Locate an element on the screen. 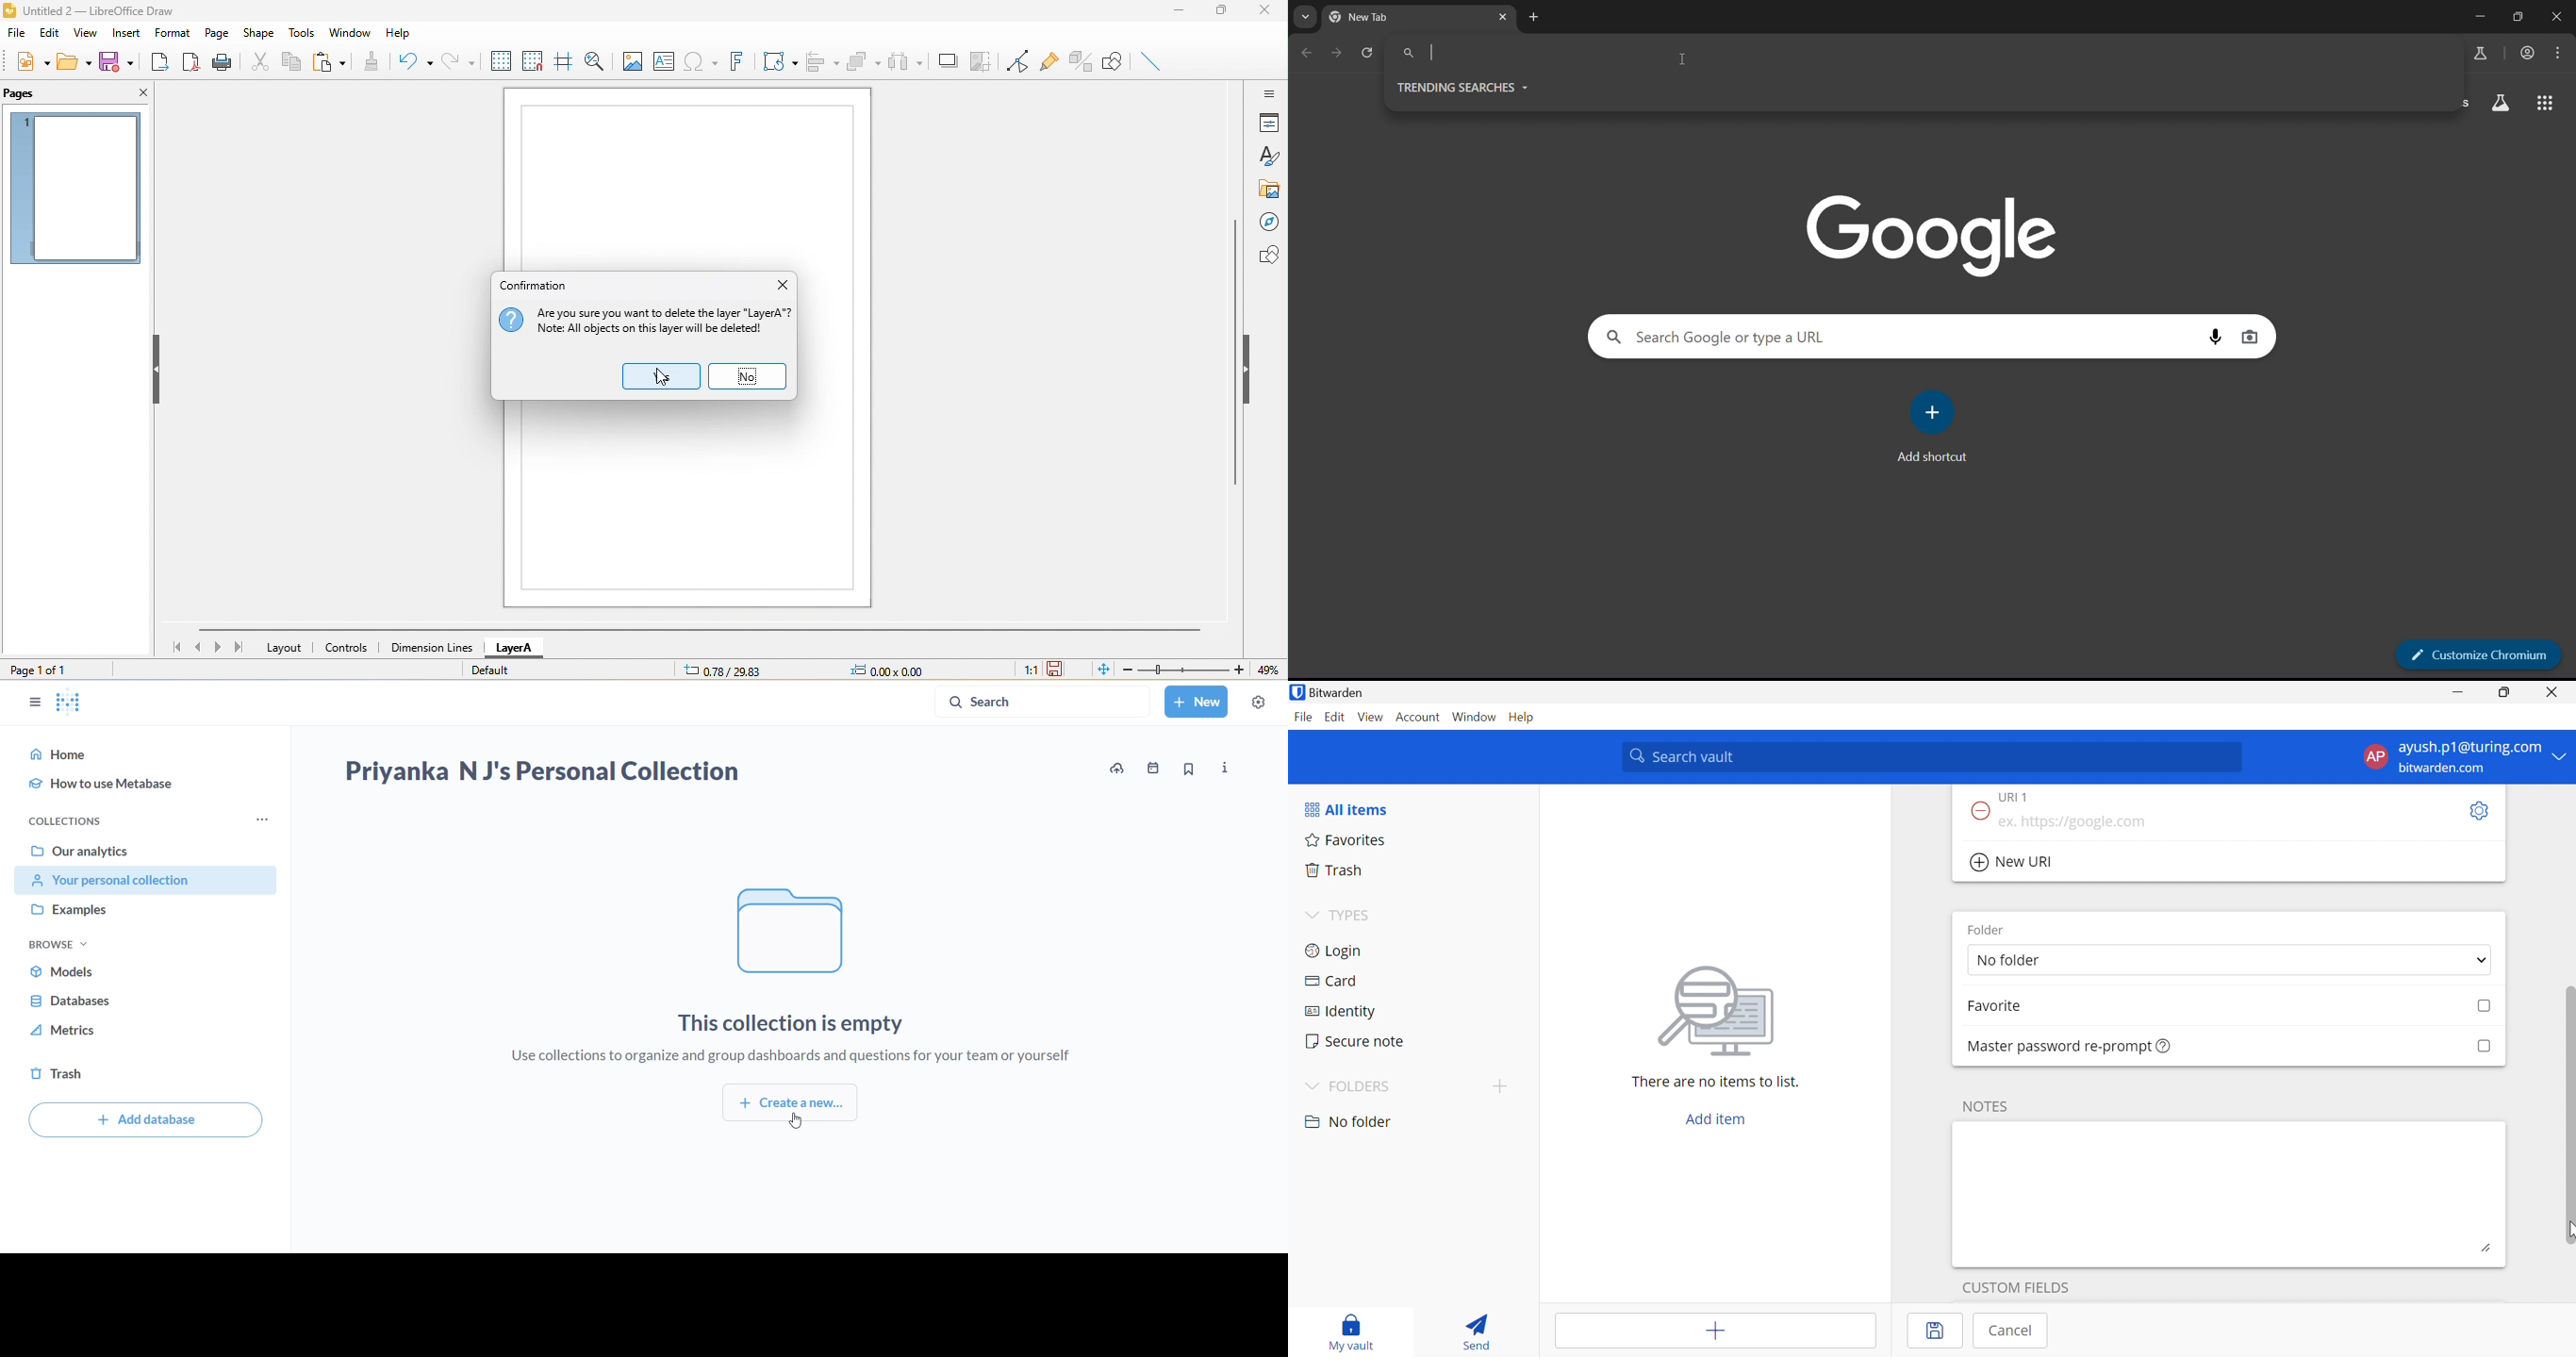  tools is located at coordinates (304, 32).